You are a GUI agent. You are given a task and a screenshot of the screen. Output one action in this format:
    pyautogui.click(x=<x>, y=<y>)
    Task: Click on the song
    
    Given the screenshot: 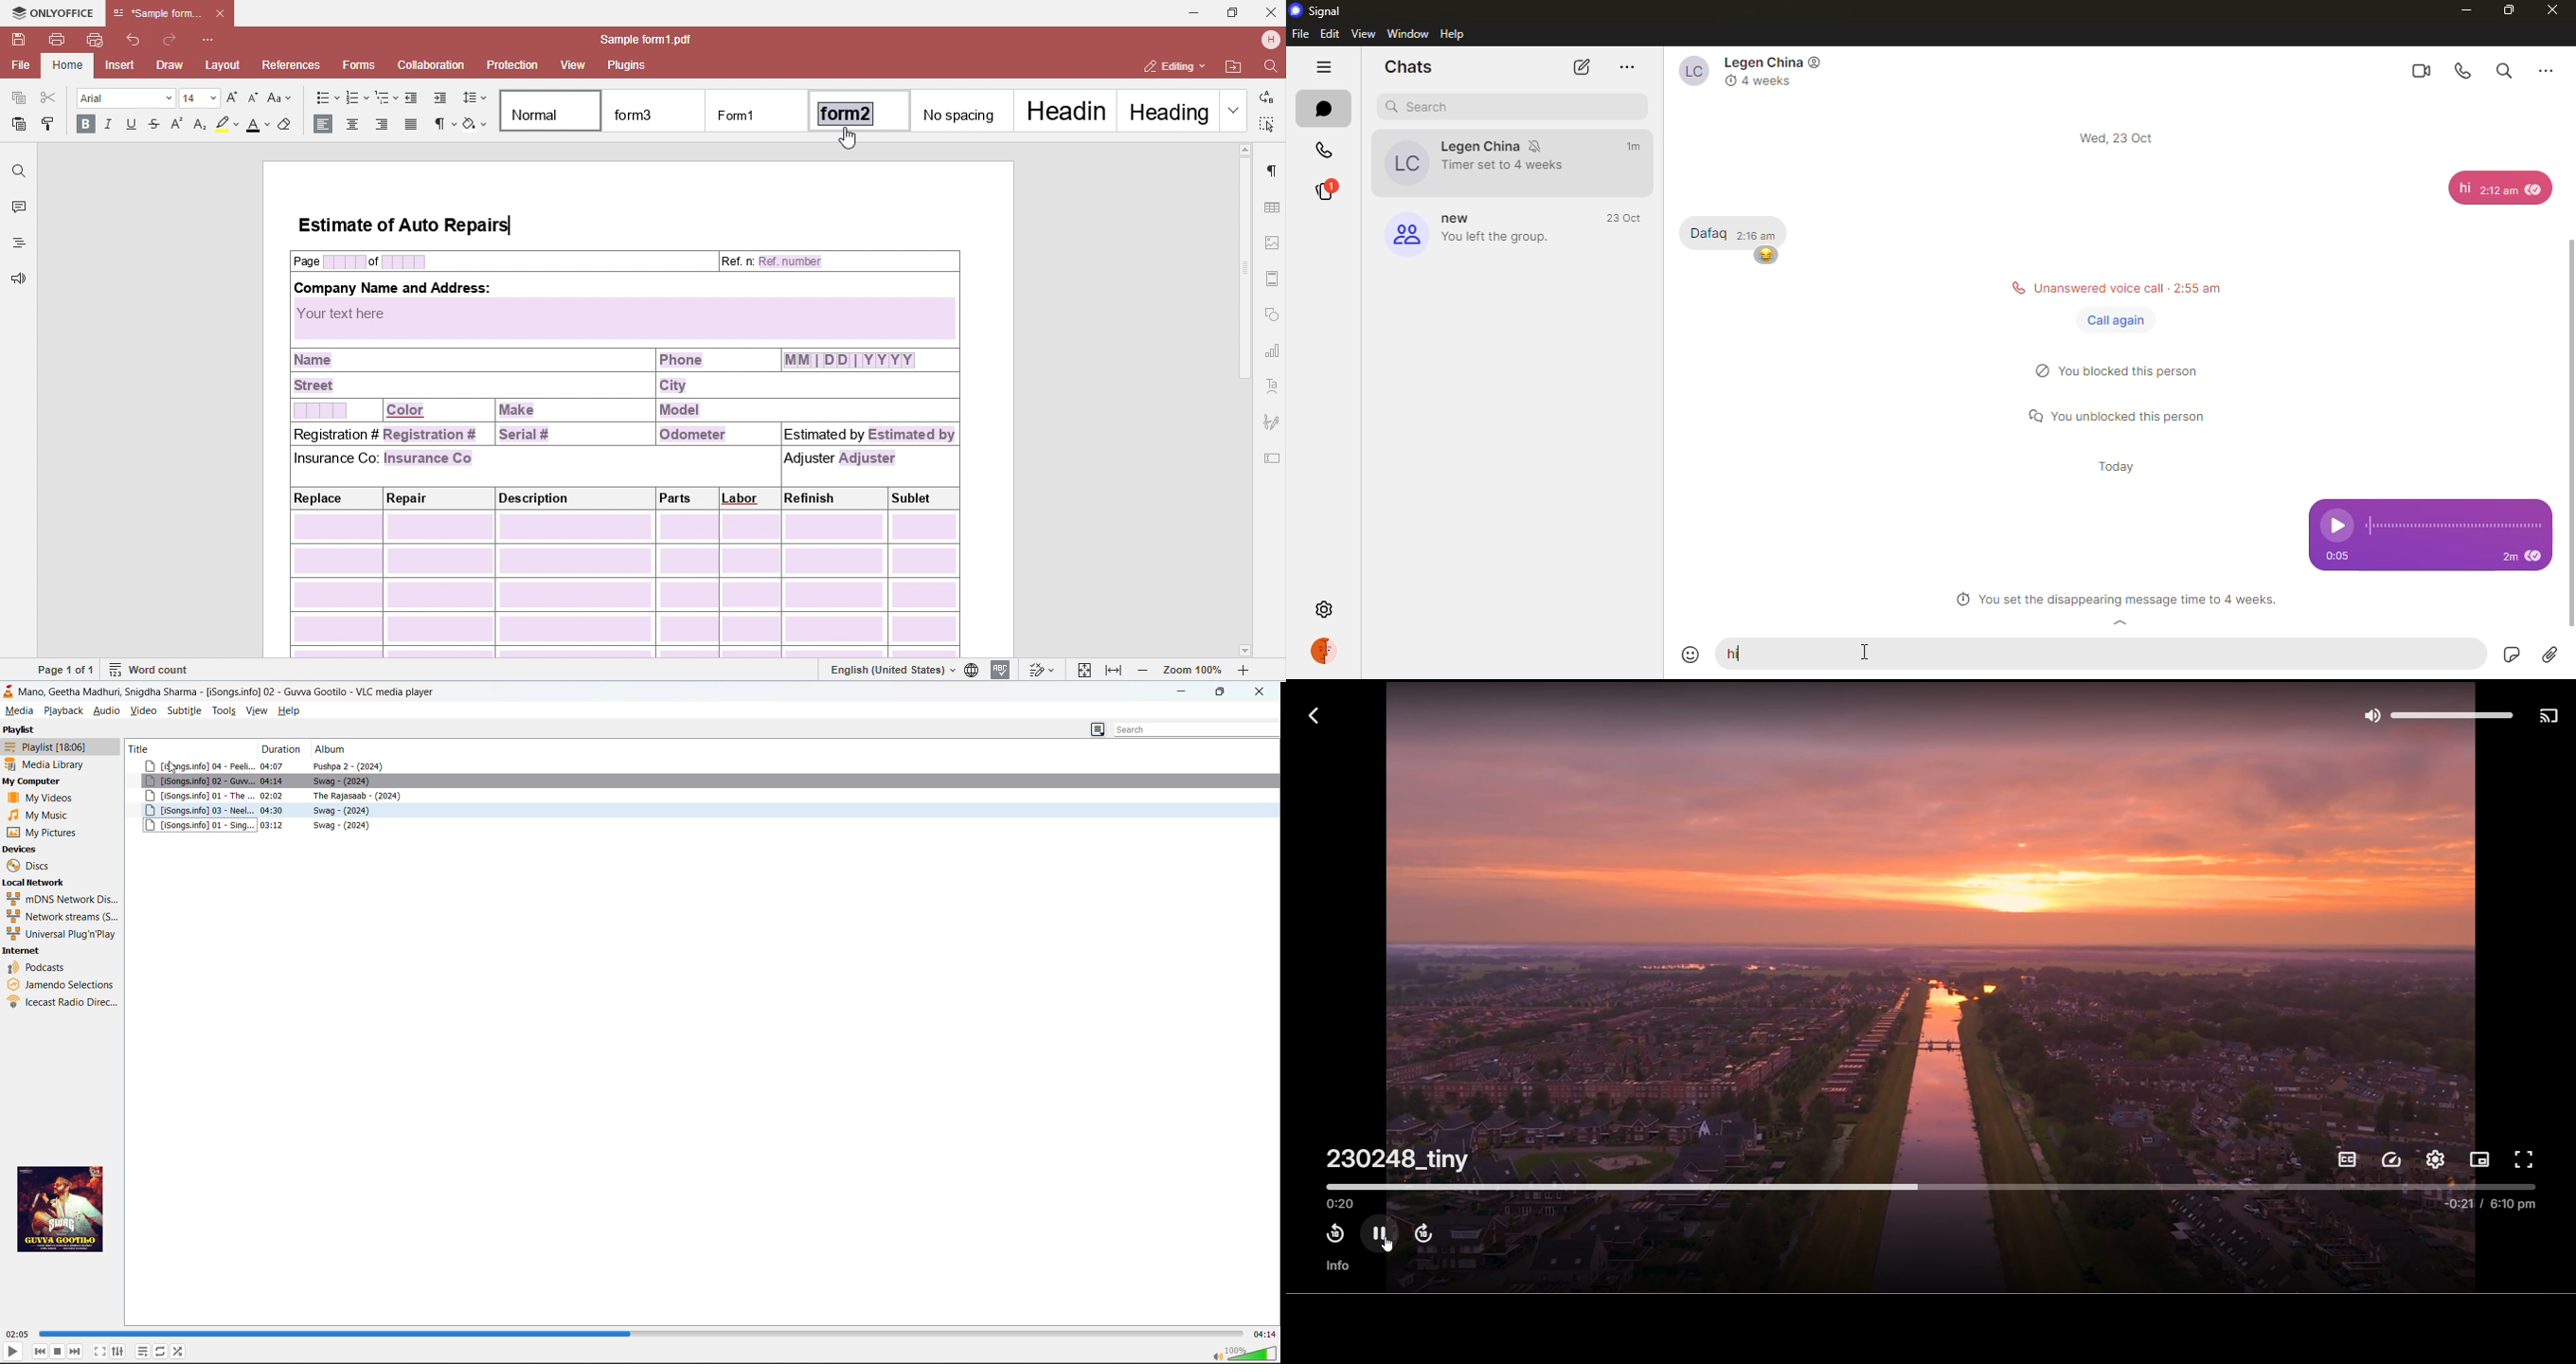 What is the action you would take?
    pyautogui.click(x=704, y=811)
    